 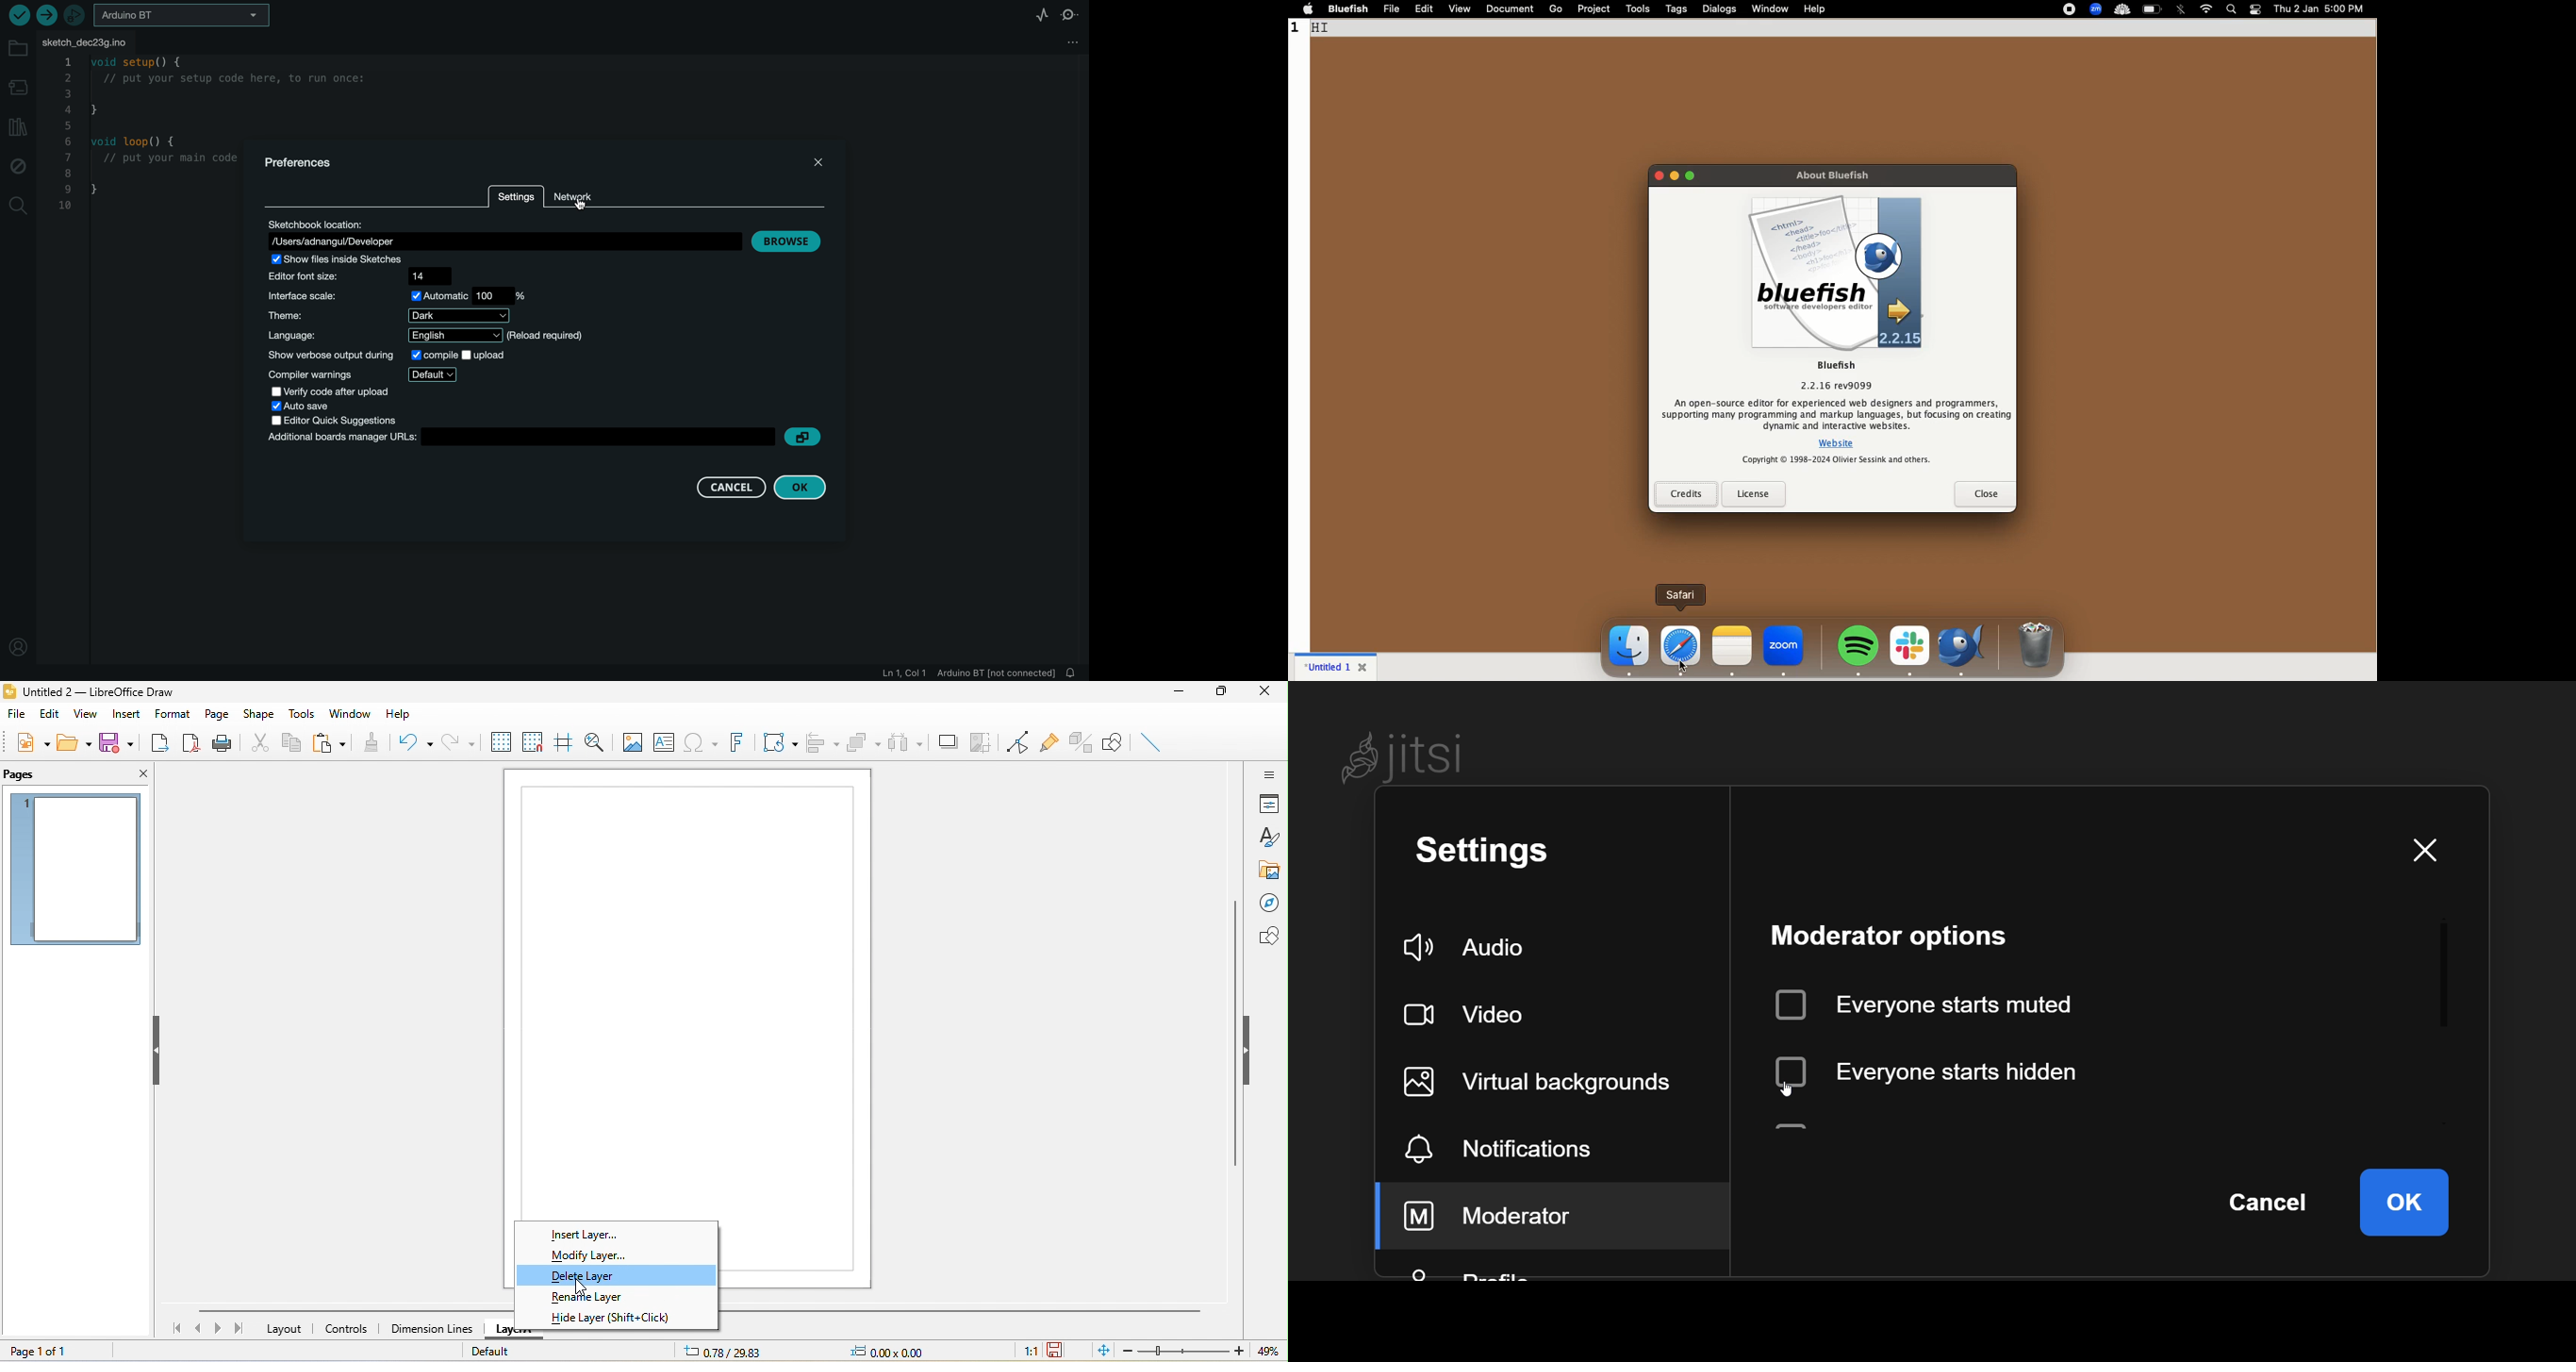 What do you see at coordinates (947, 742) in the screenshot?
I see `shadow` at bounding box center [947, 742].